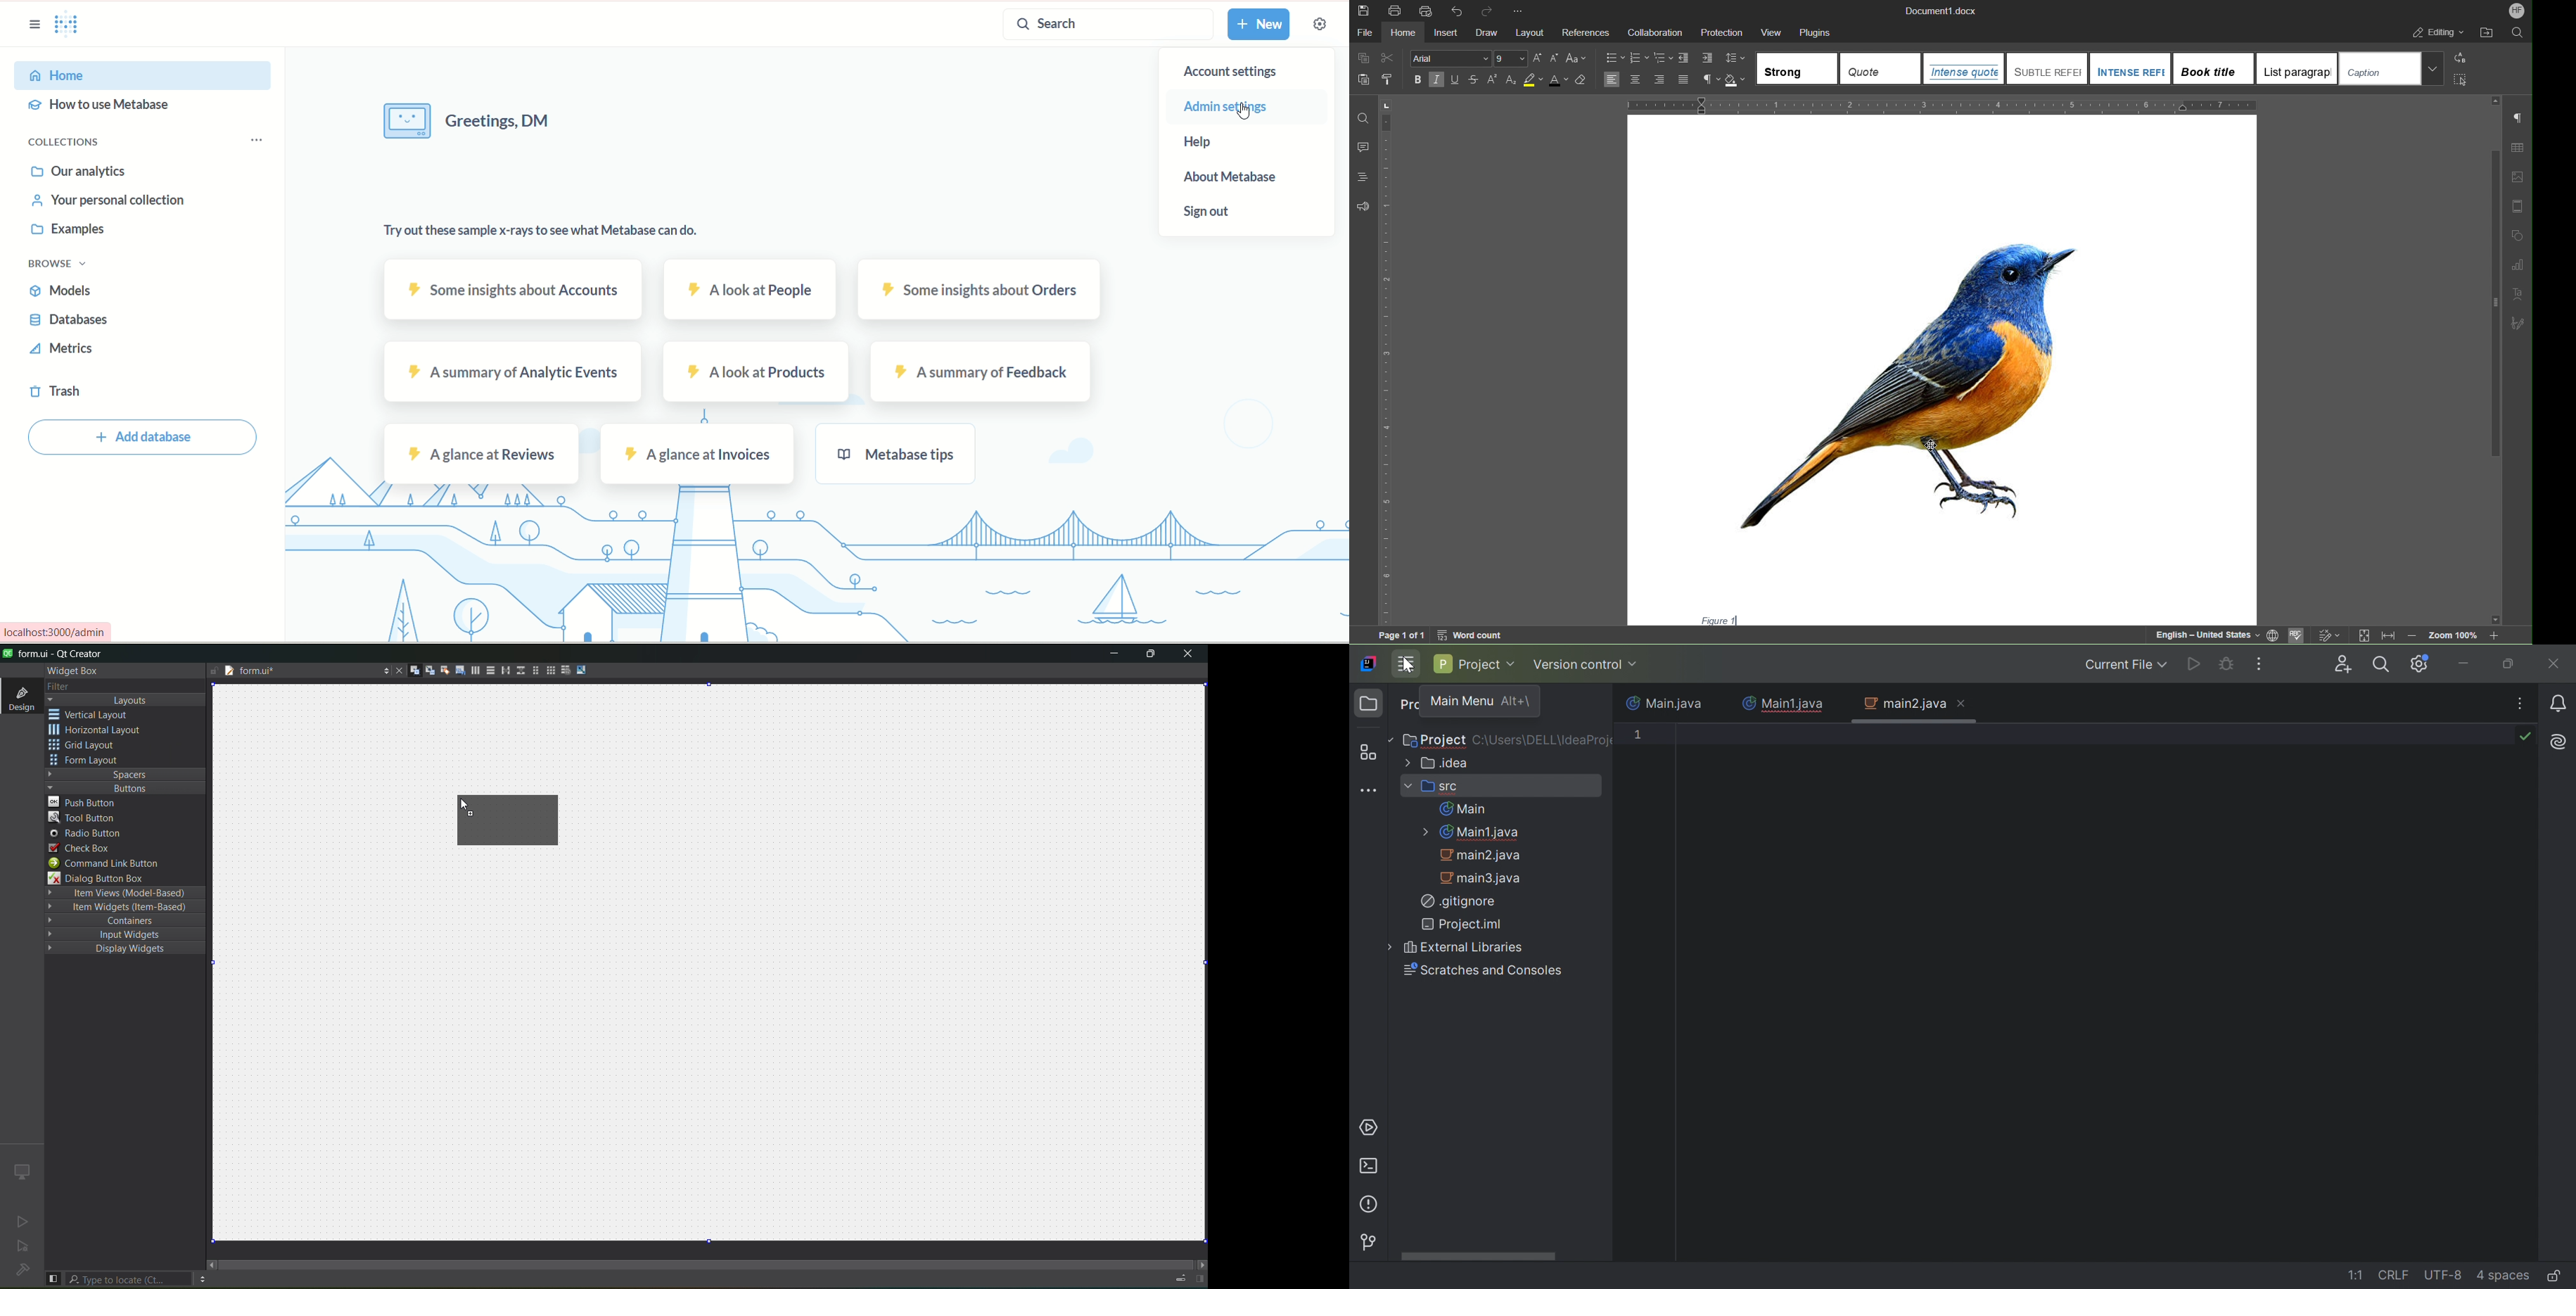 This screenshot has height=1316, width=2576. What do you see at coordinates (86, 761) in the screenshot?
I see `form layout` at bounding box center [86, 761].